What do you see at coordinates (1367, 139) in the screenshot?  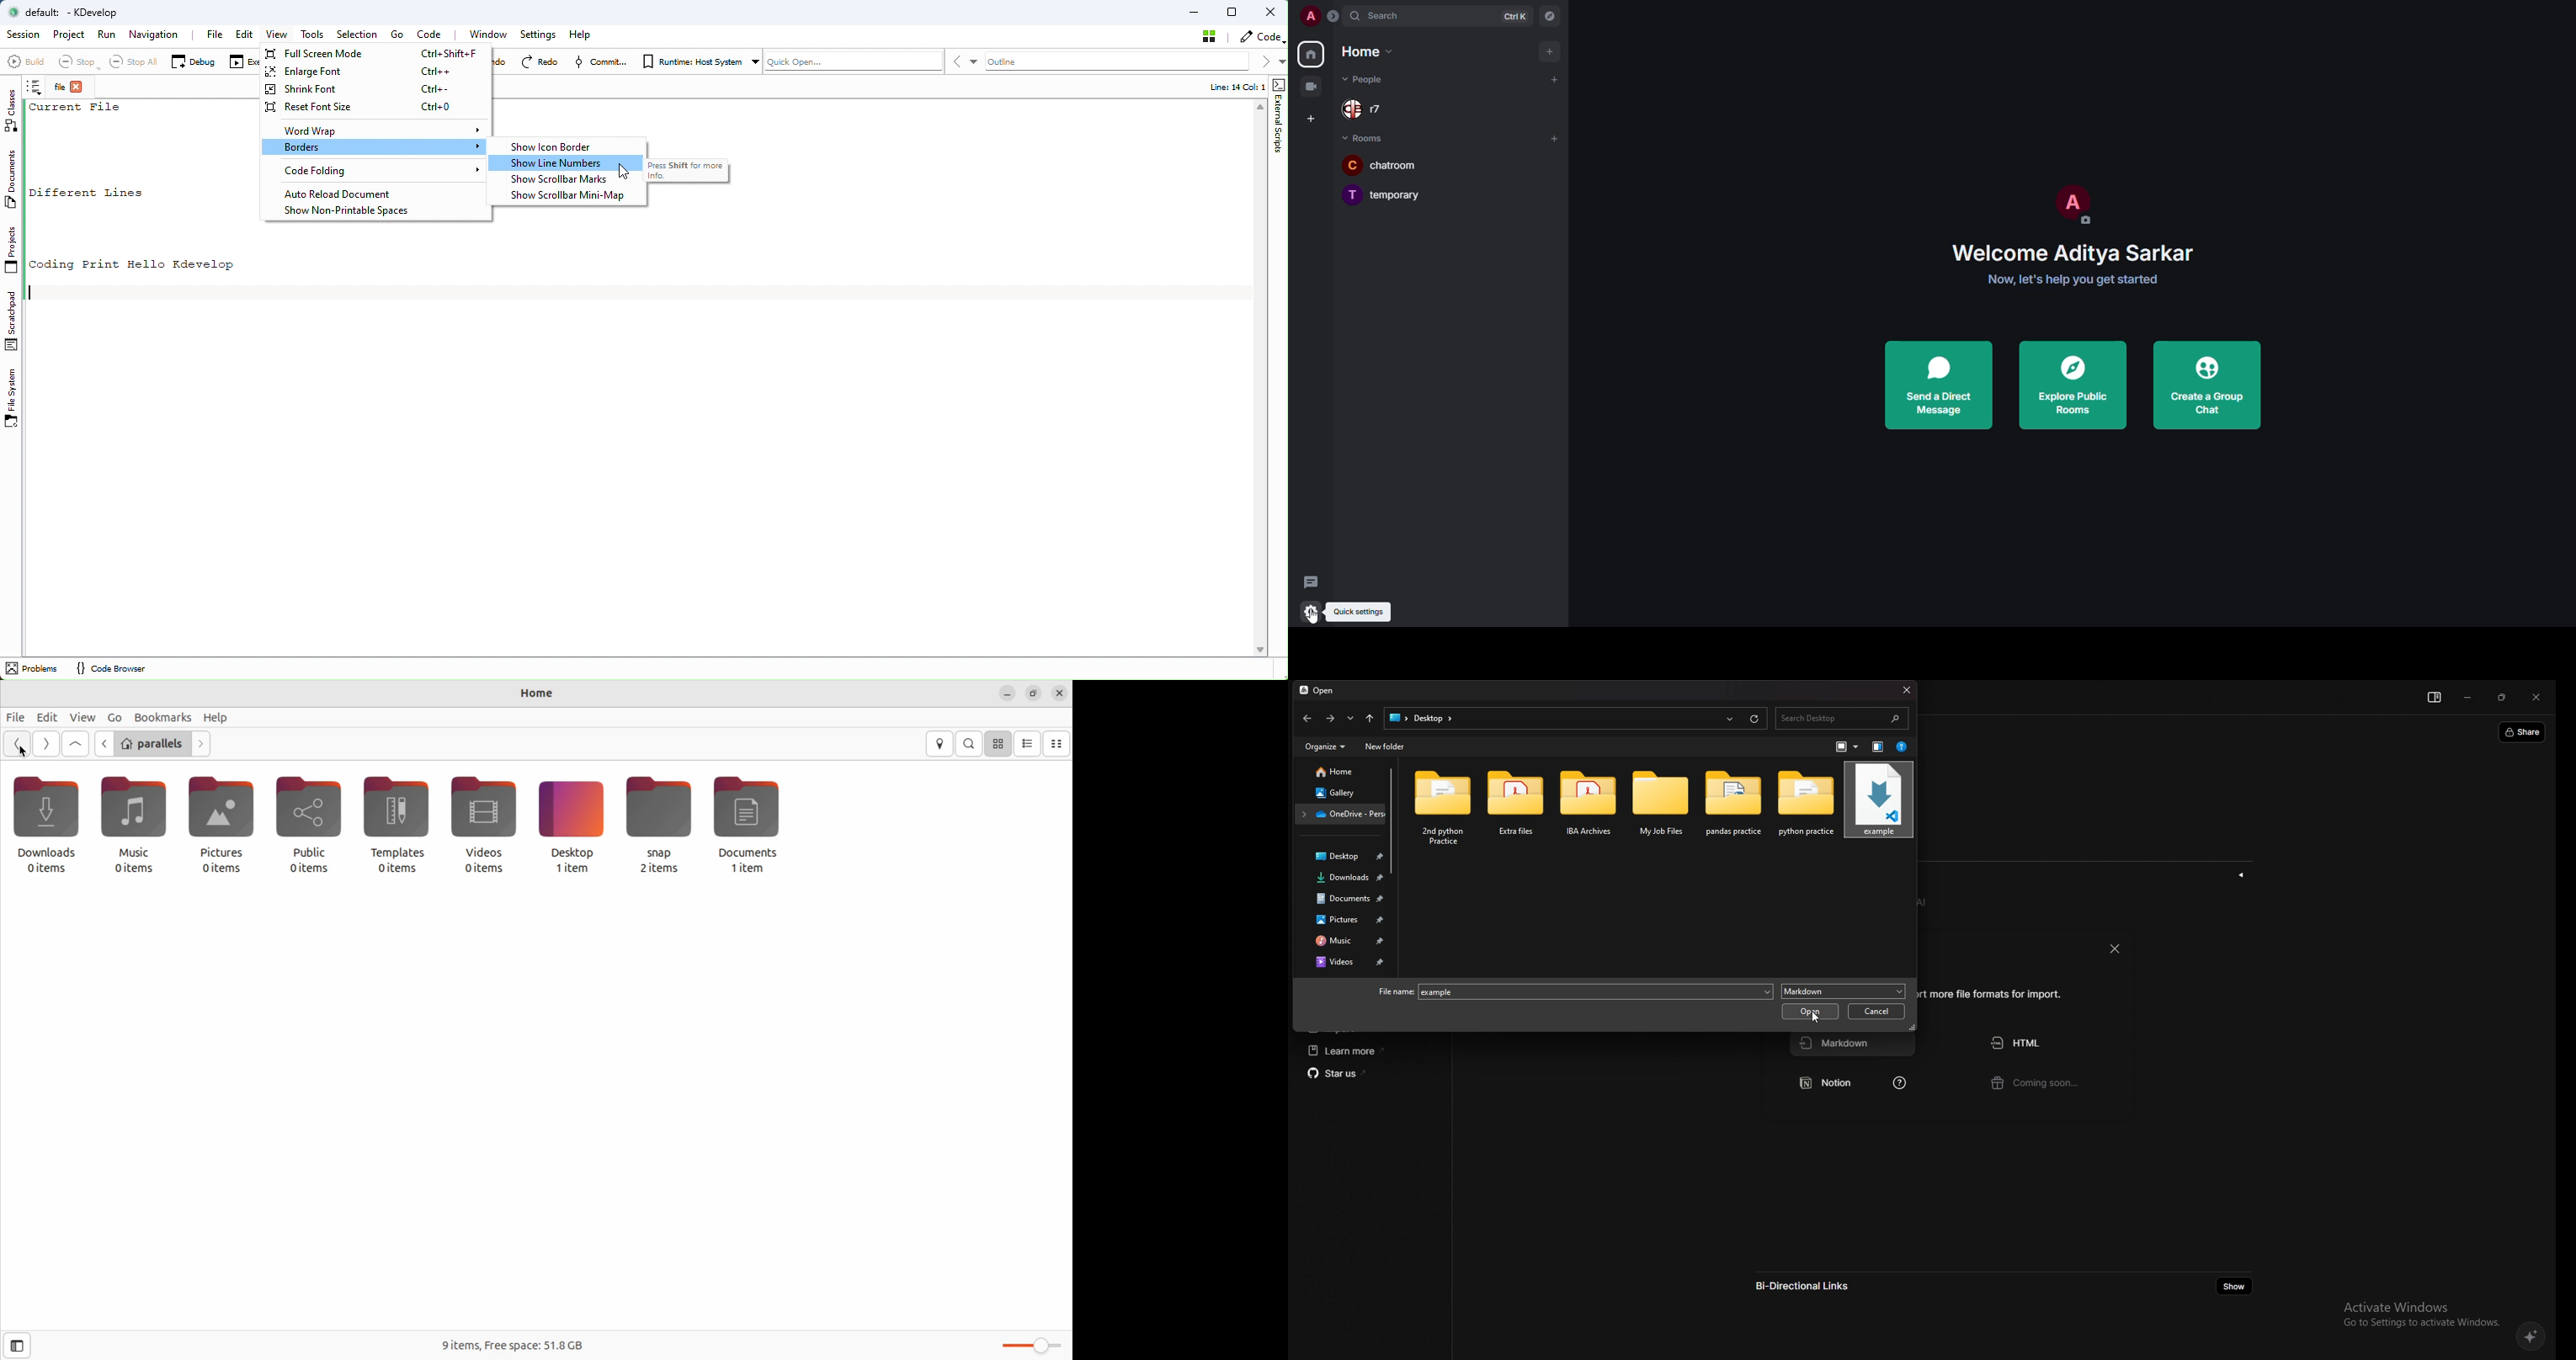 I see `rooms` at bounding box center [1367, 139].